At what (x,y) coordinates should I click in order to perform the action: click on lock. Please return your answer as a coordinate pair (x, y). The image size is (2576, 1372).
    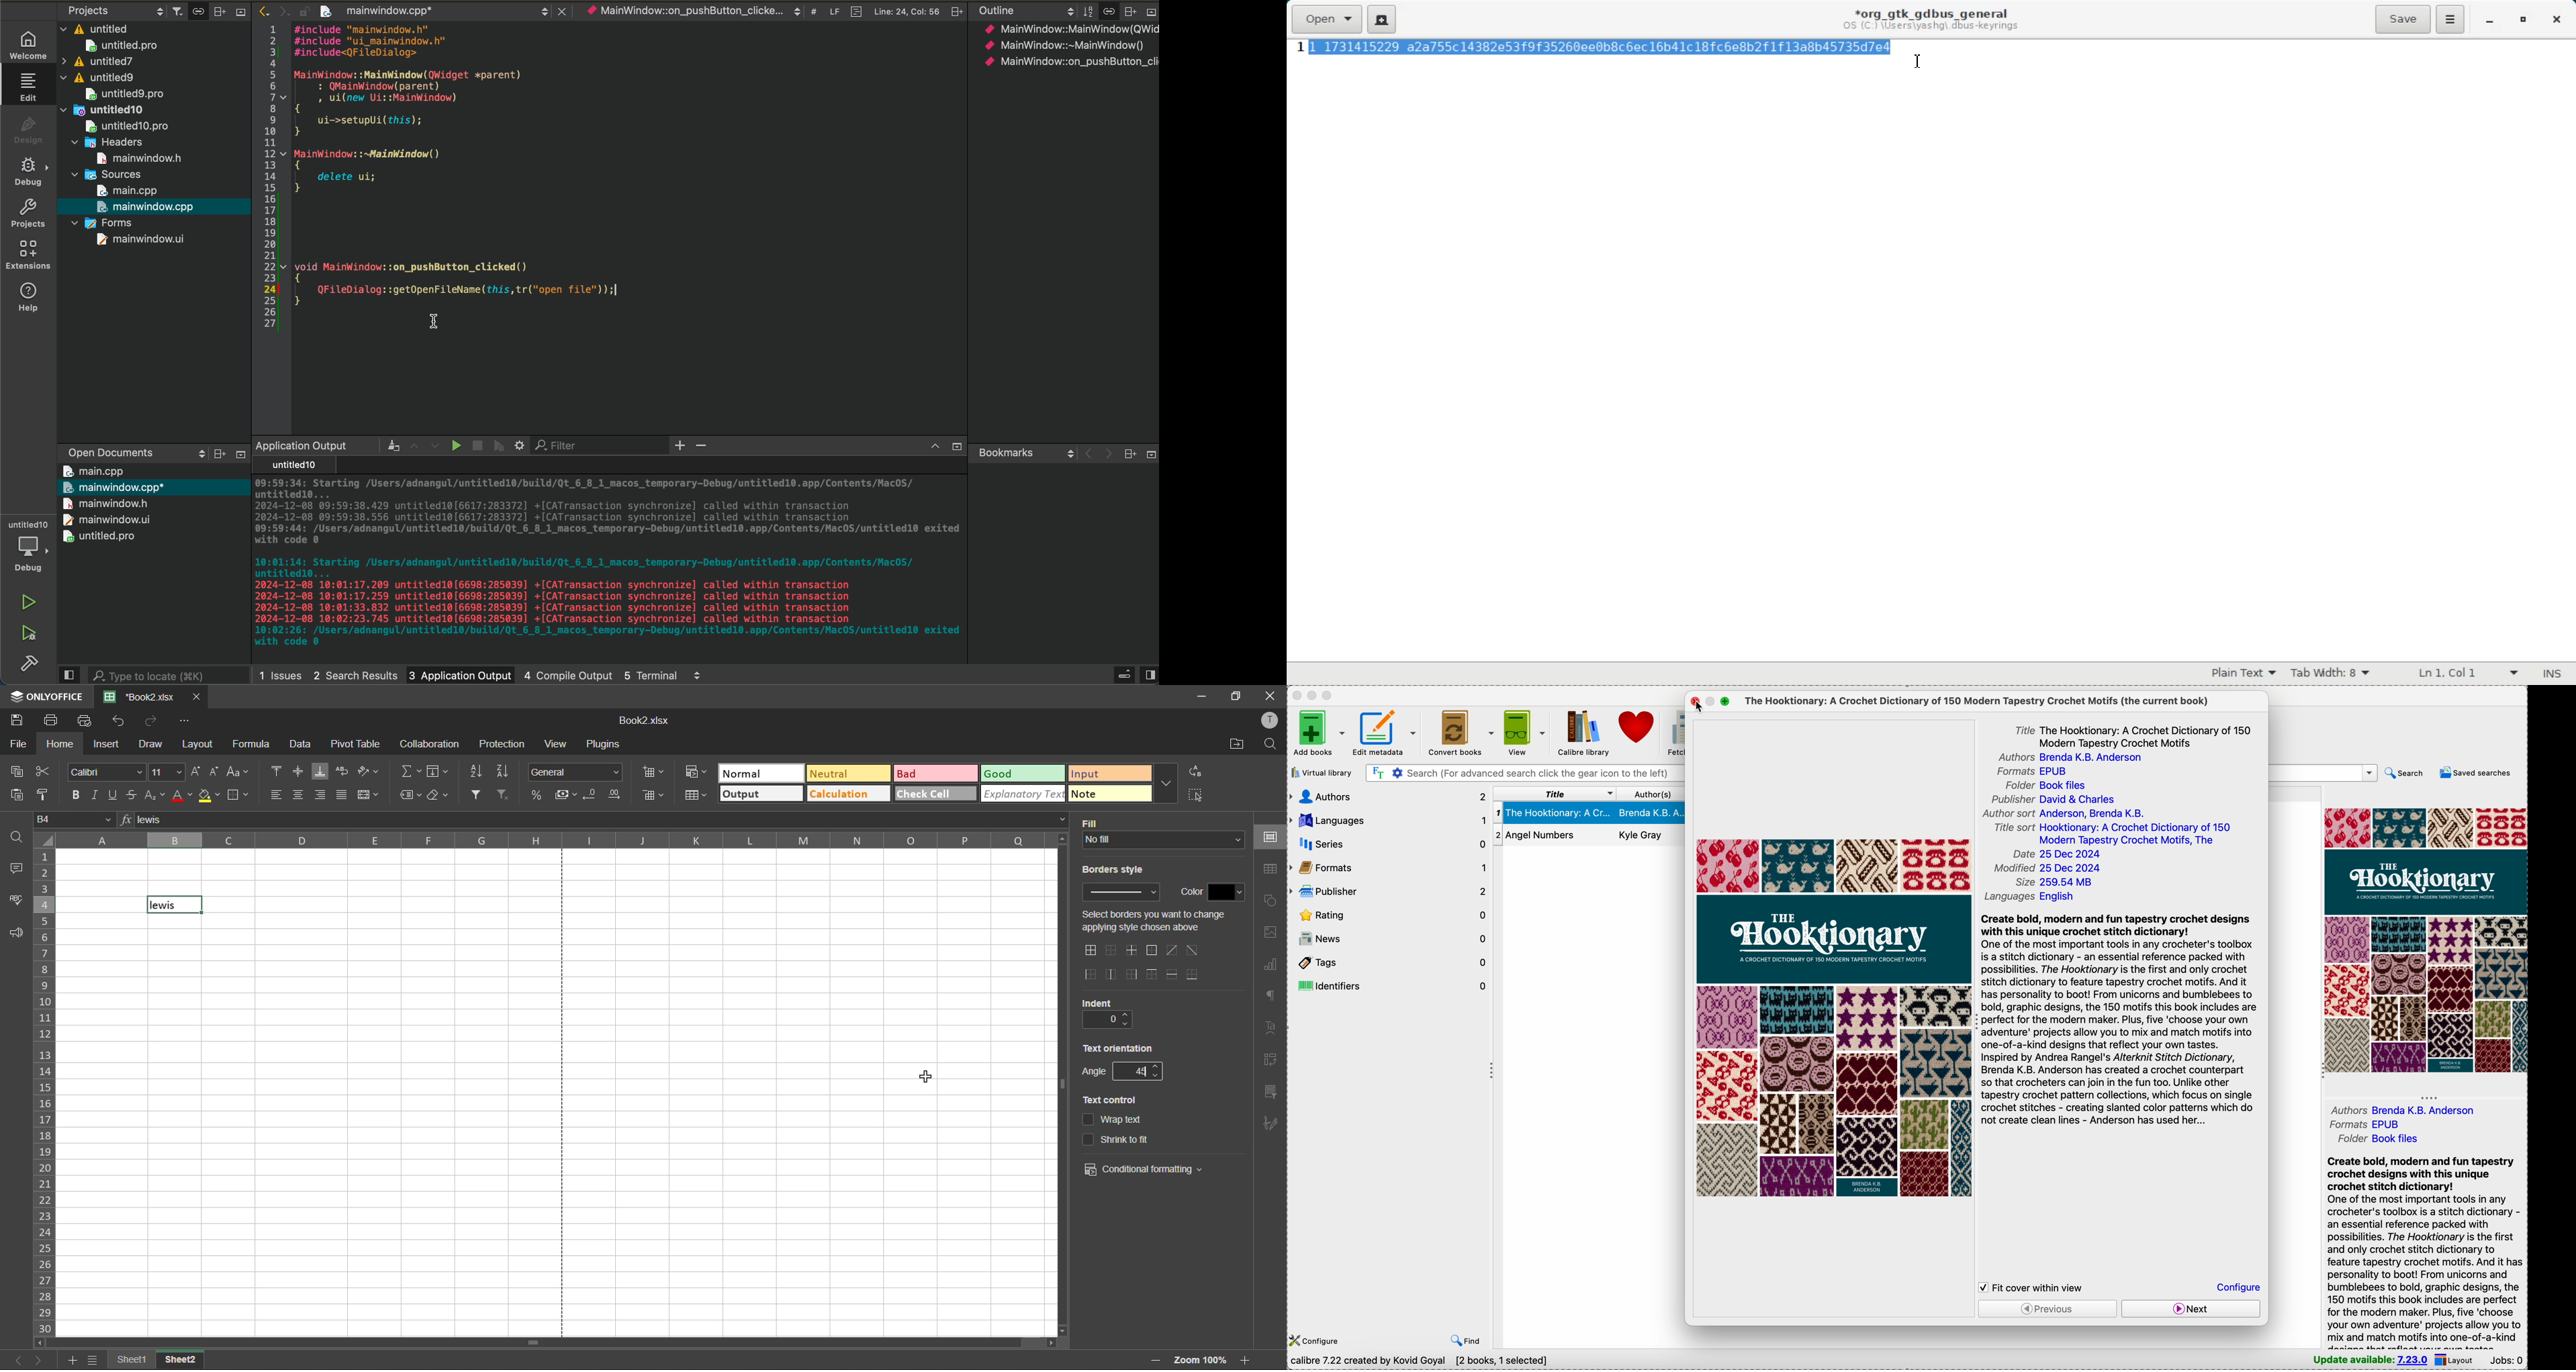
    Looking at the image, I should click on (299, 9).